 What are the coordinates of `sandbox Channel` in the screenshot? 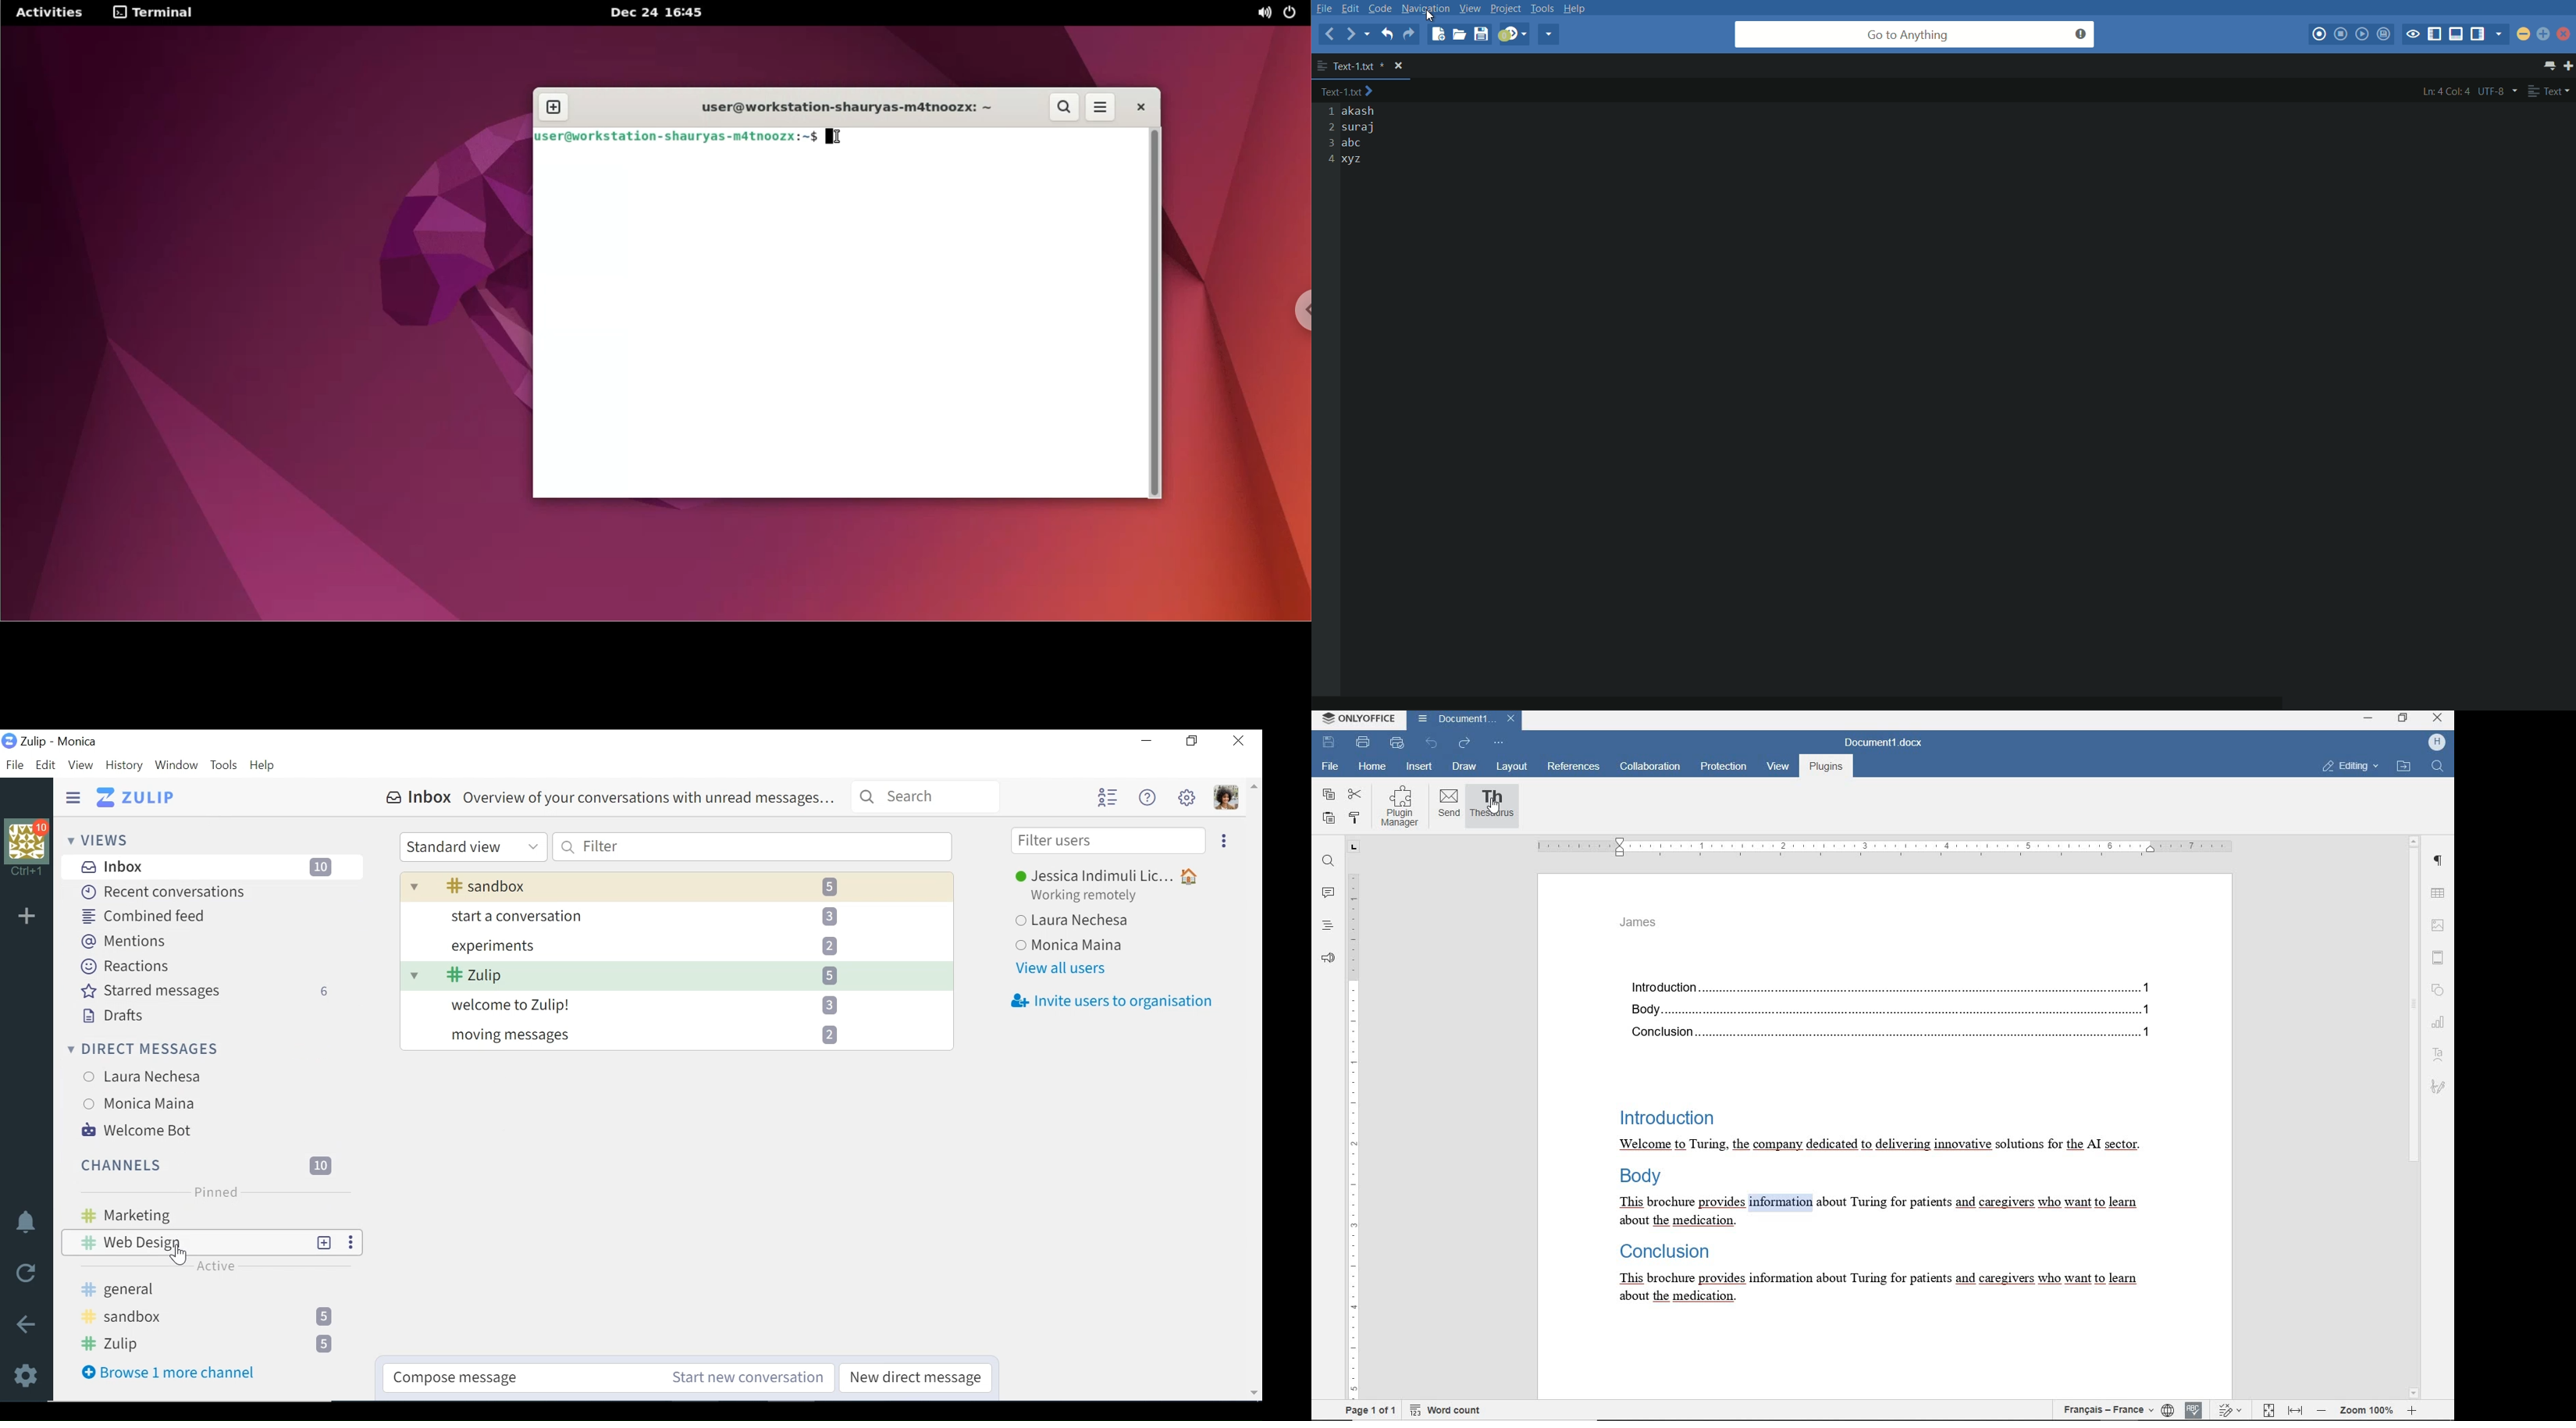 It's located at (212, 1317).